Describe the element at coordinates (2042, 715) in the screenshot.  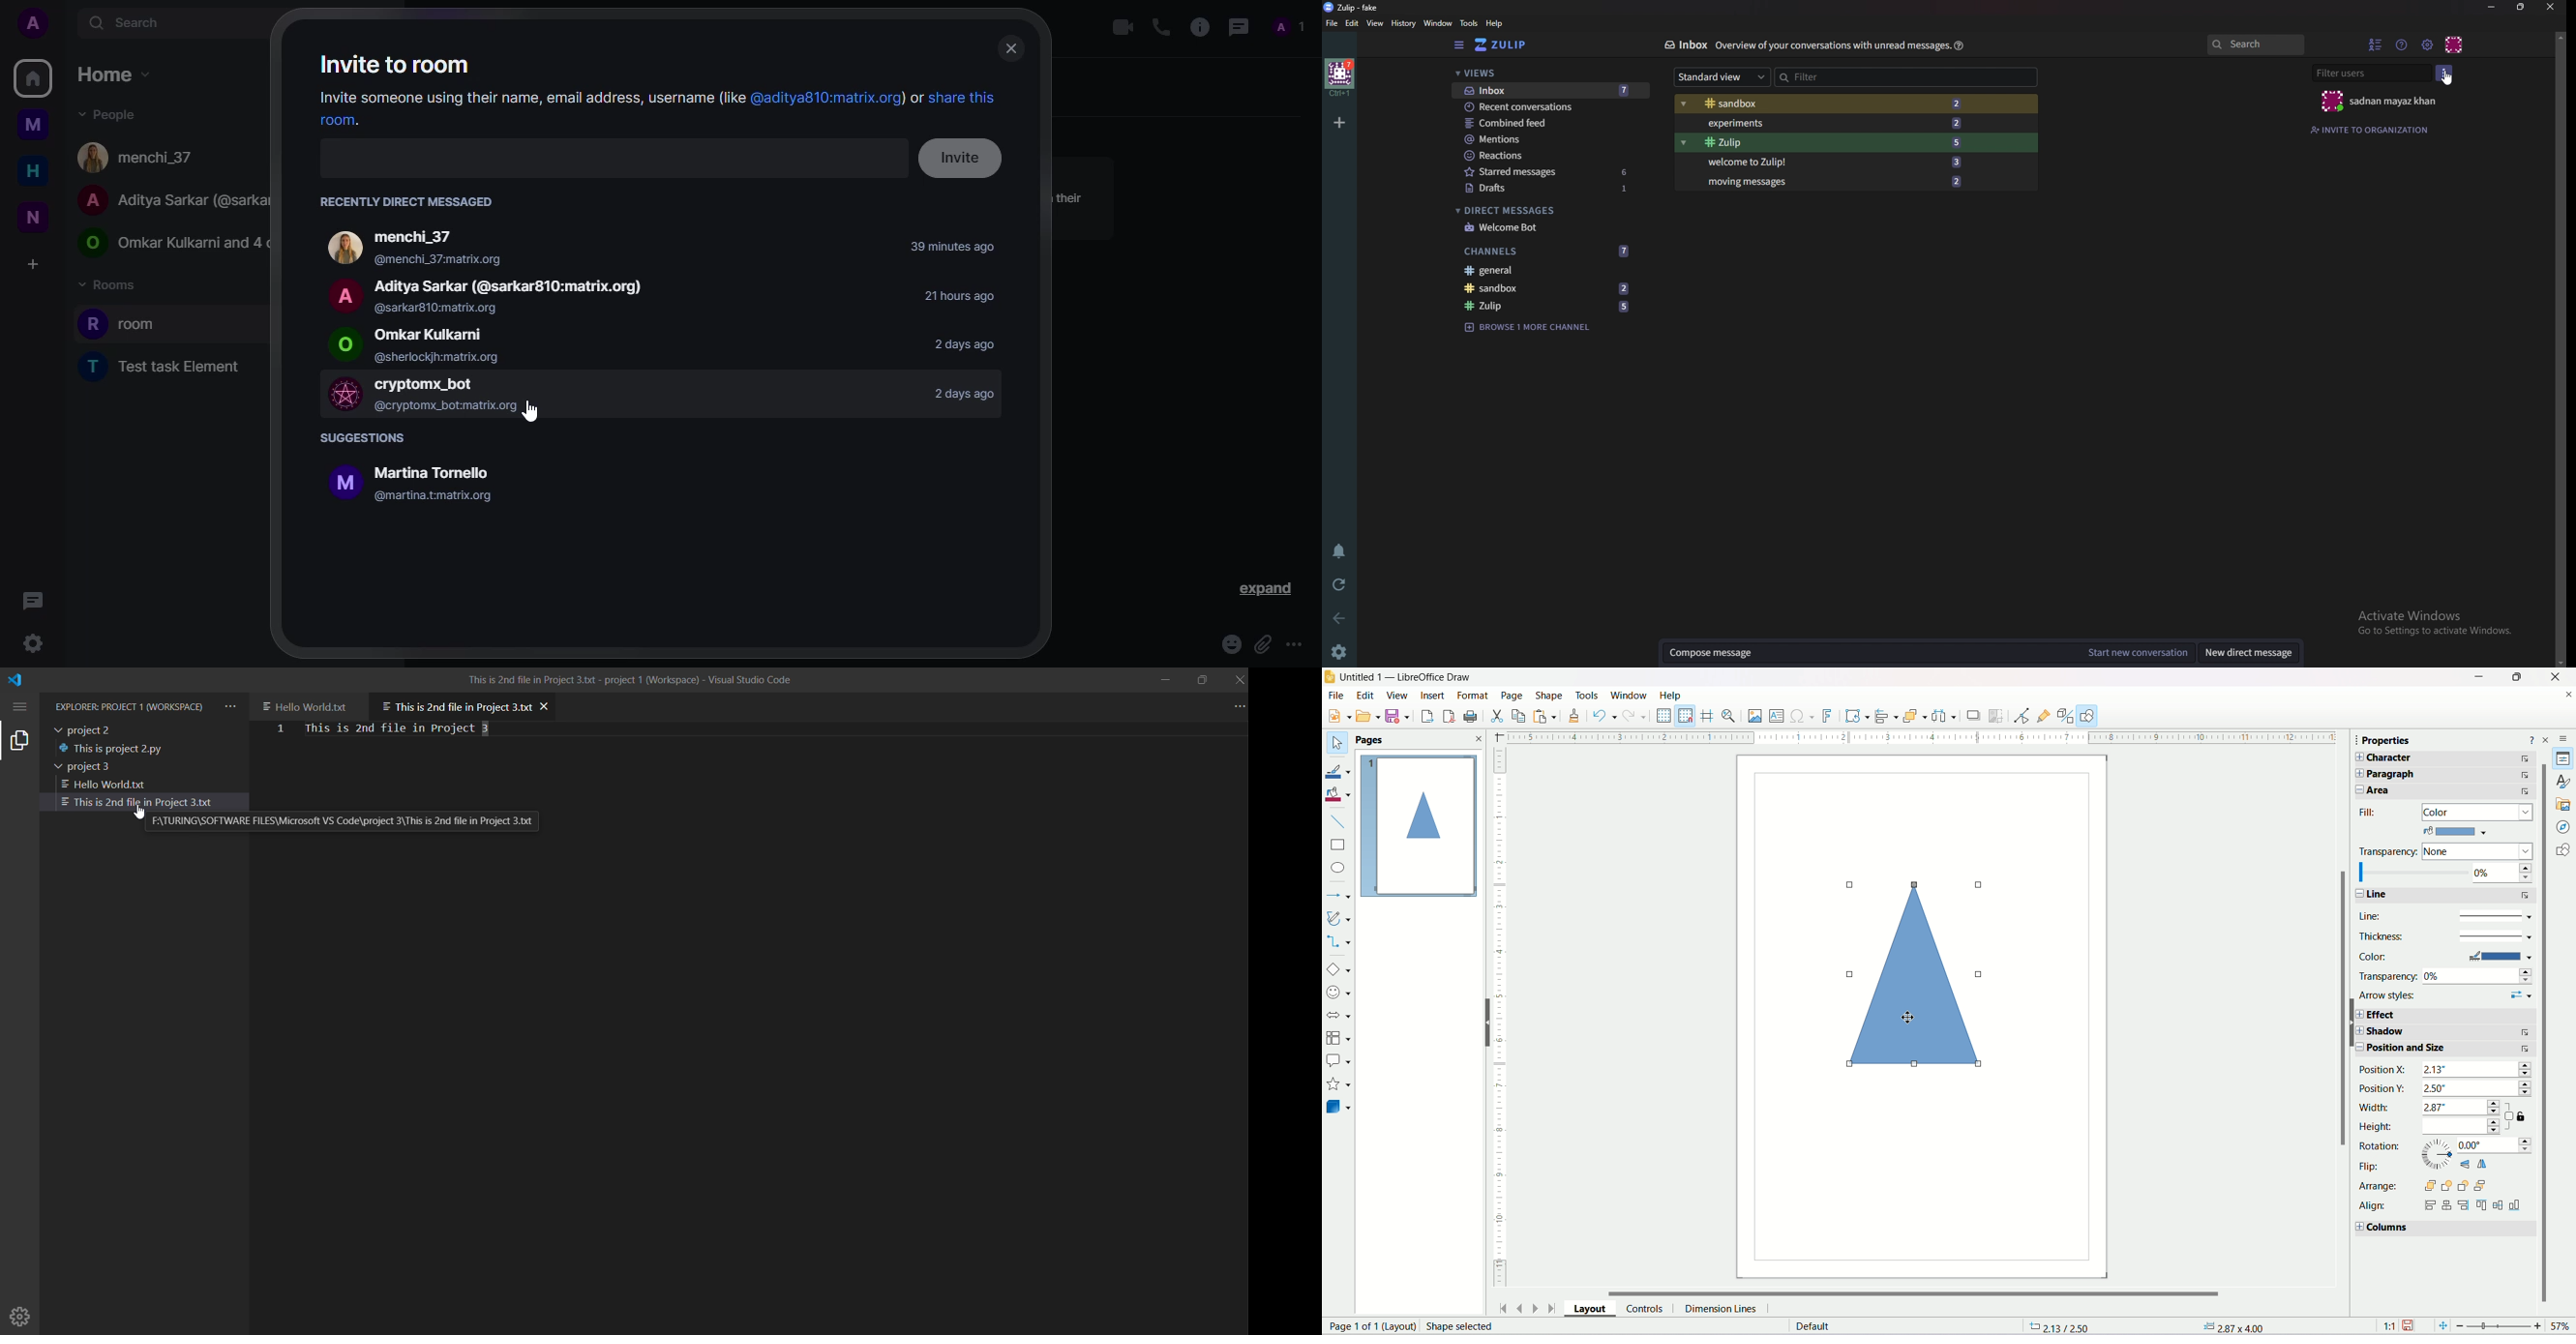
I see `Show gluepoint functions` at that location.